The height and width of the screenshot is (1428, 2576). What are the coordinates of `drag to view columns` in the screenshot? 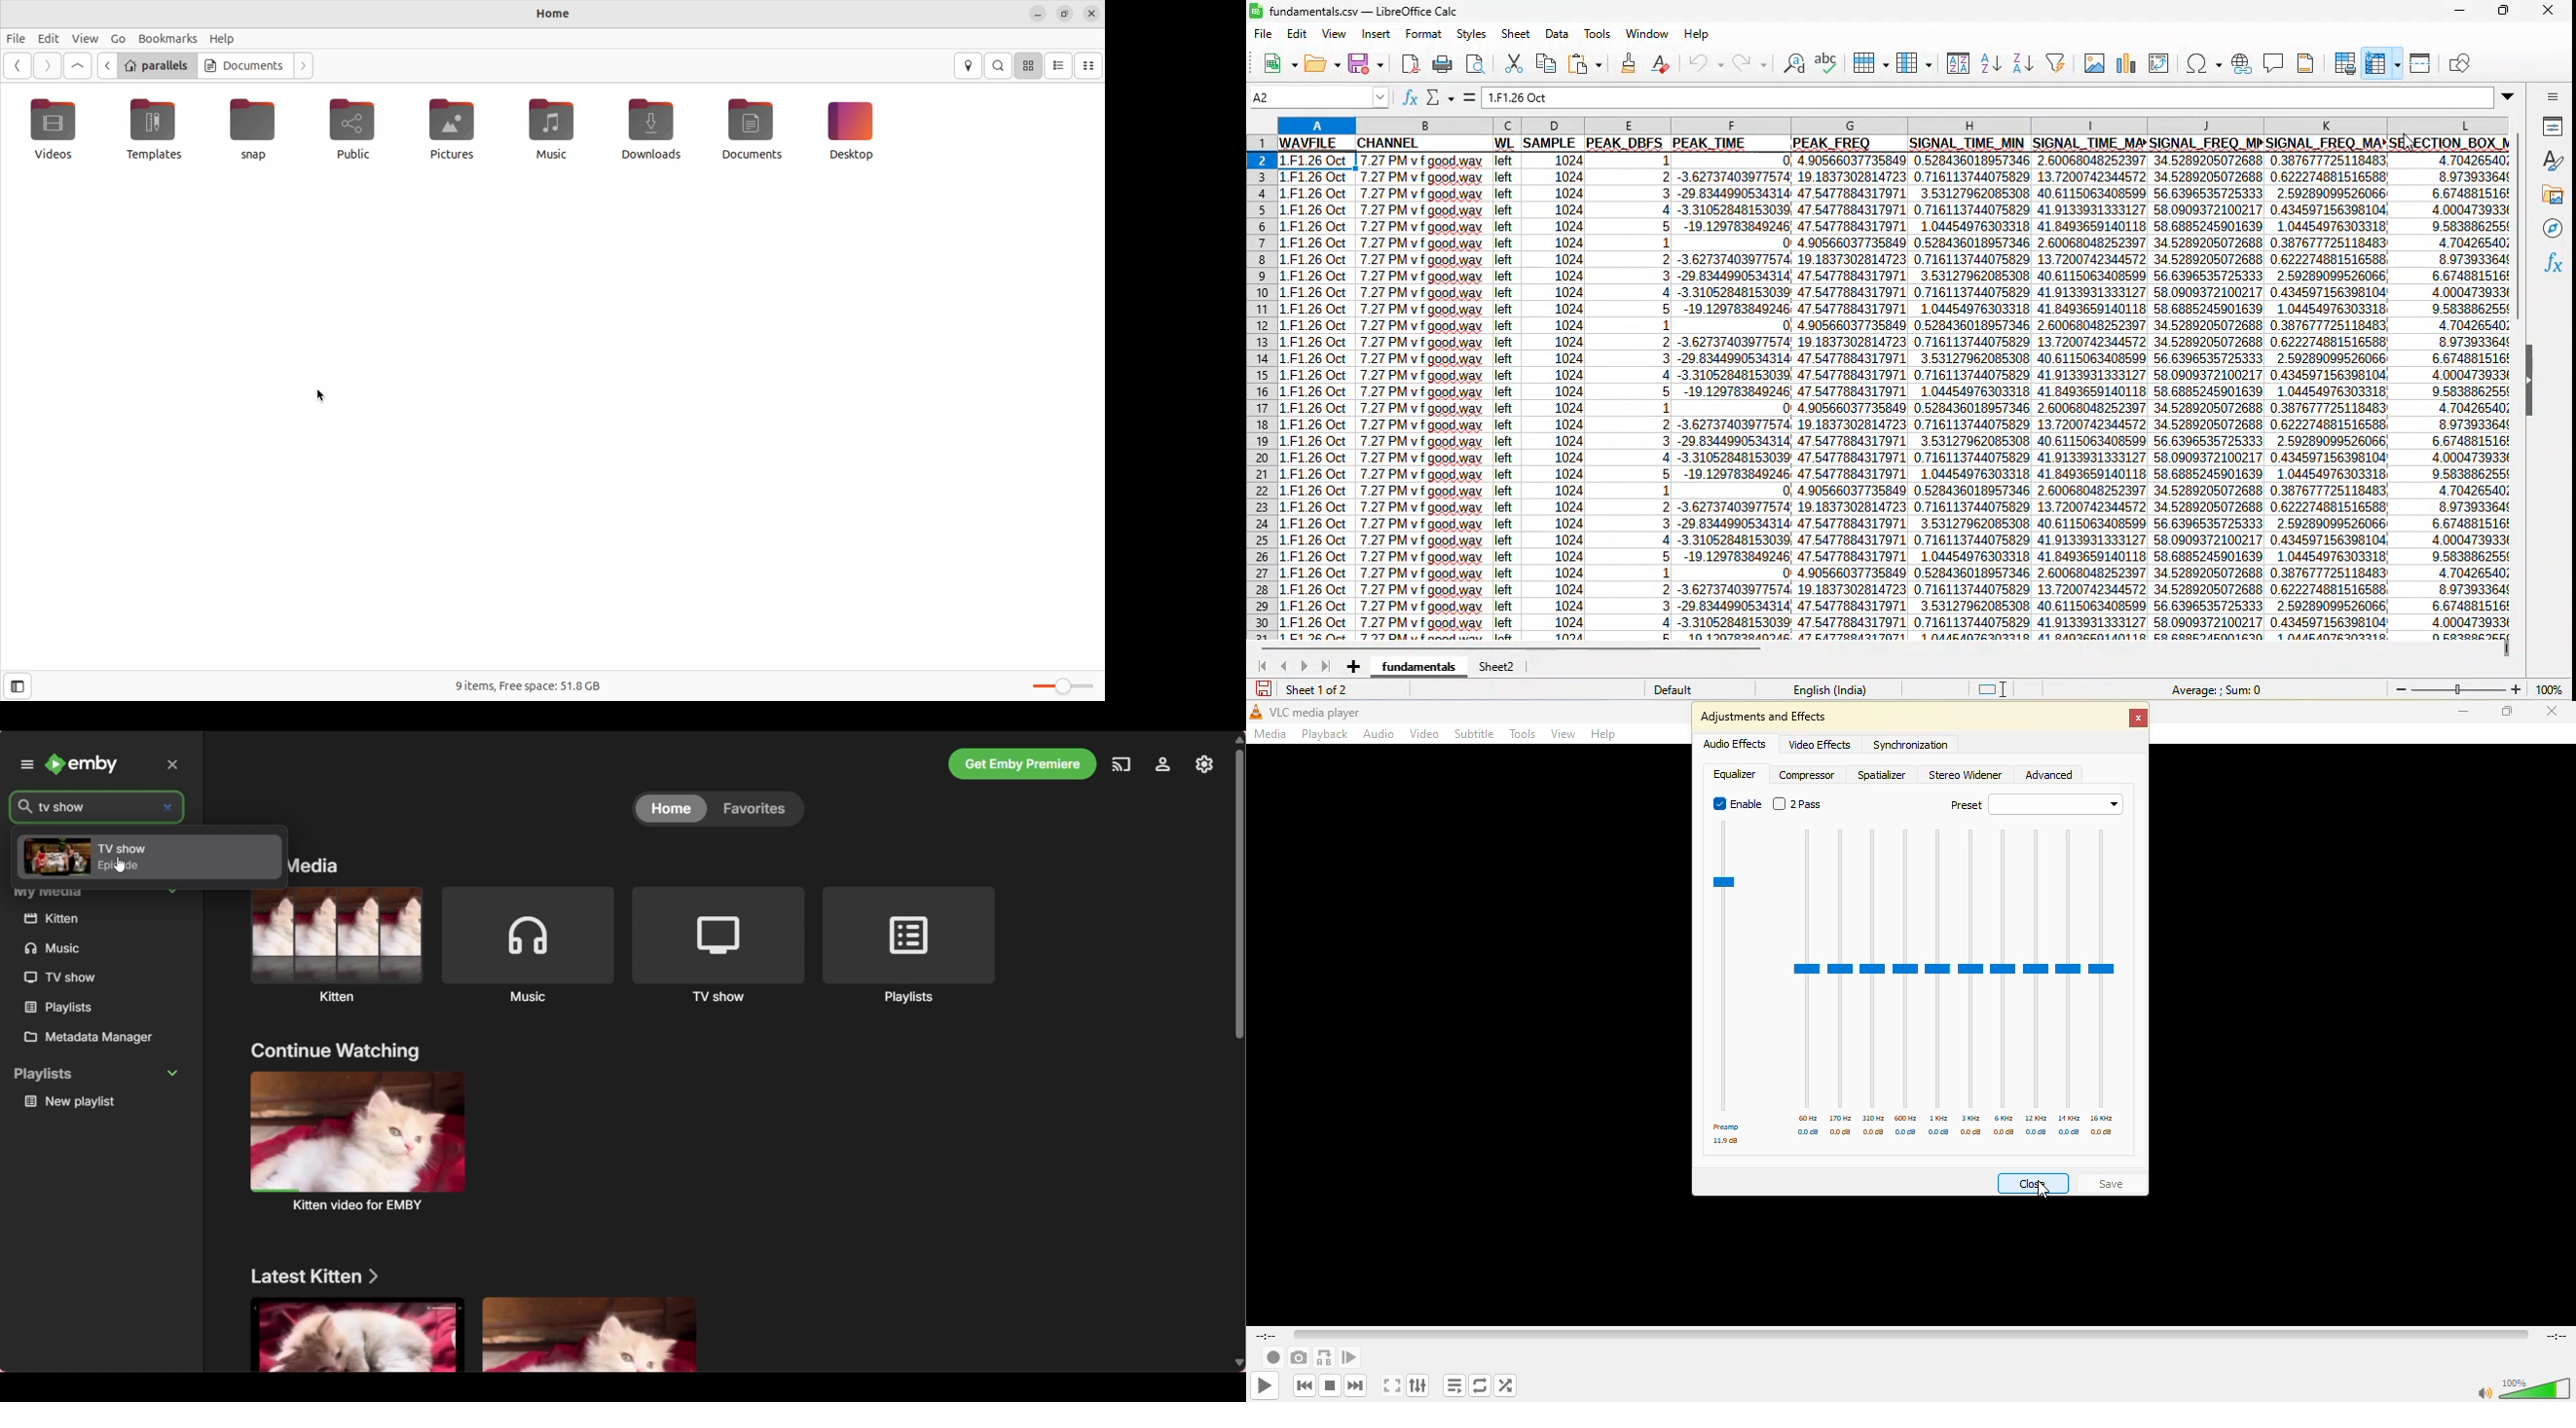 It's located at (2505, 654).